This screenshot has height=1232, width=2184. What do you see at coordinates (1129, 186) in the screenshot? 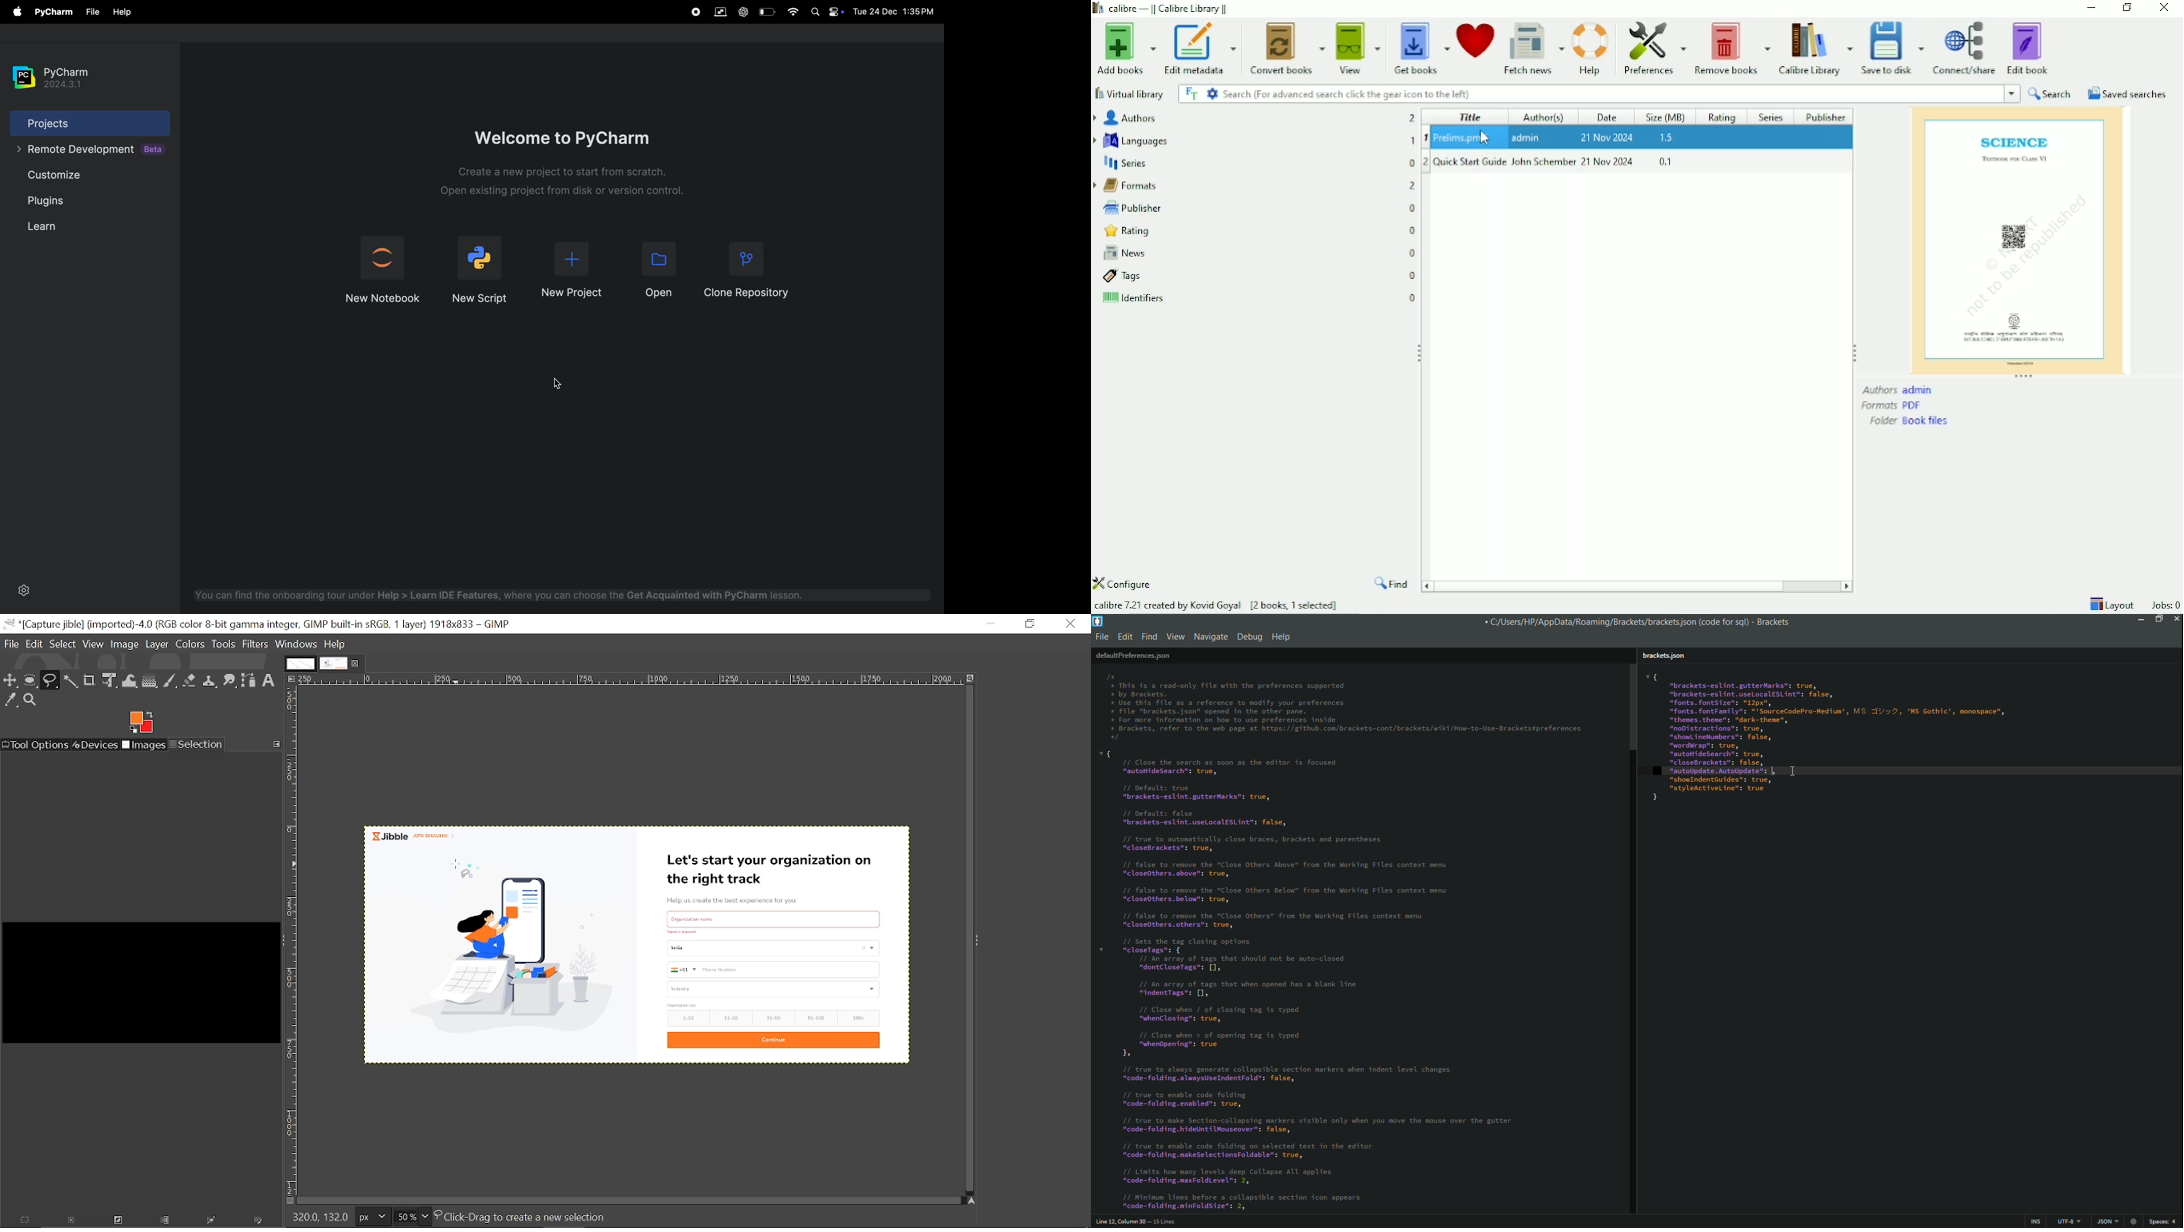
I see `Formats` at bounding box center [1129, 186].